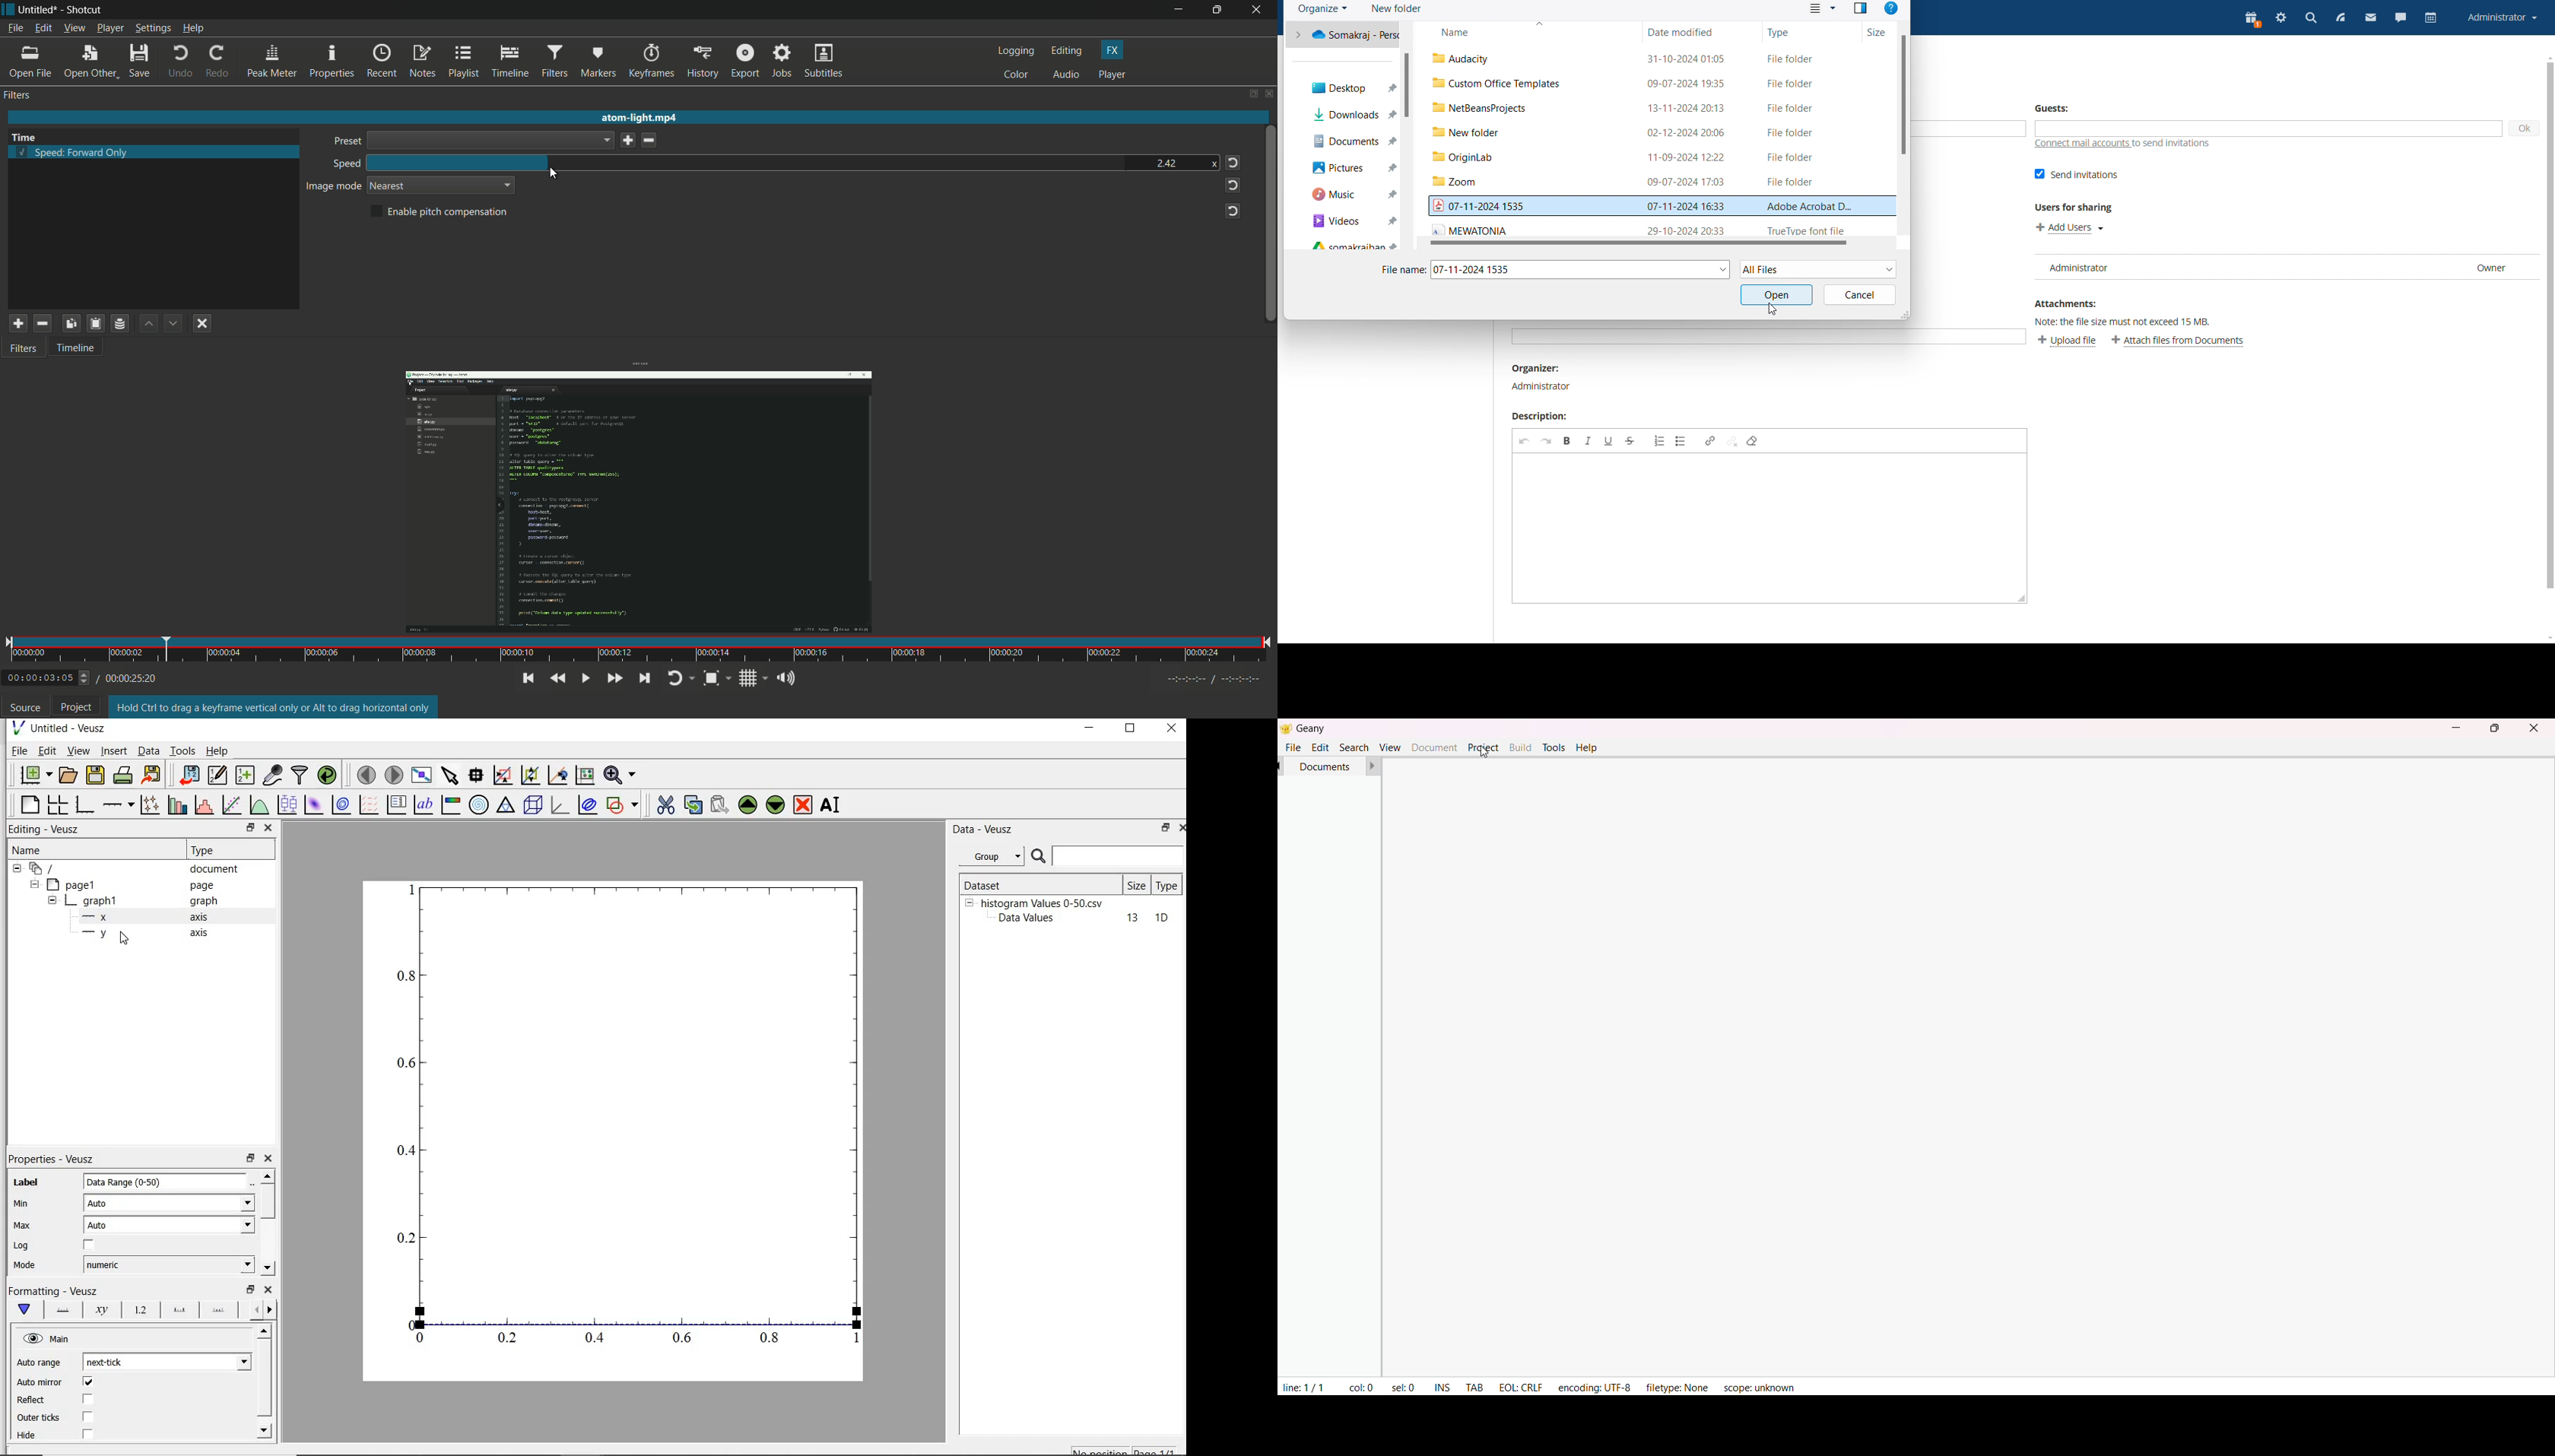 Image resolution: width=2576 pixels, height=1456 pixels. What do you see at coordinates (165, 1182) in the screenshot?
I see ` Data Range (0-50)` at bounding box center [165, 1182].